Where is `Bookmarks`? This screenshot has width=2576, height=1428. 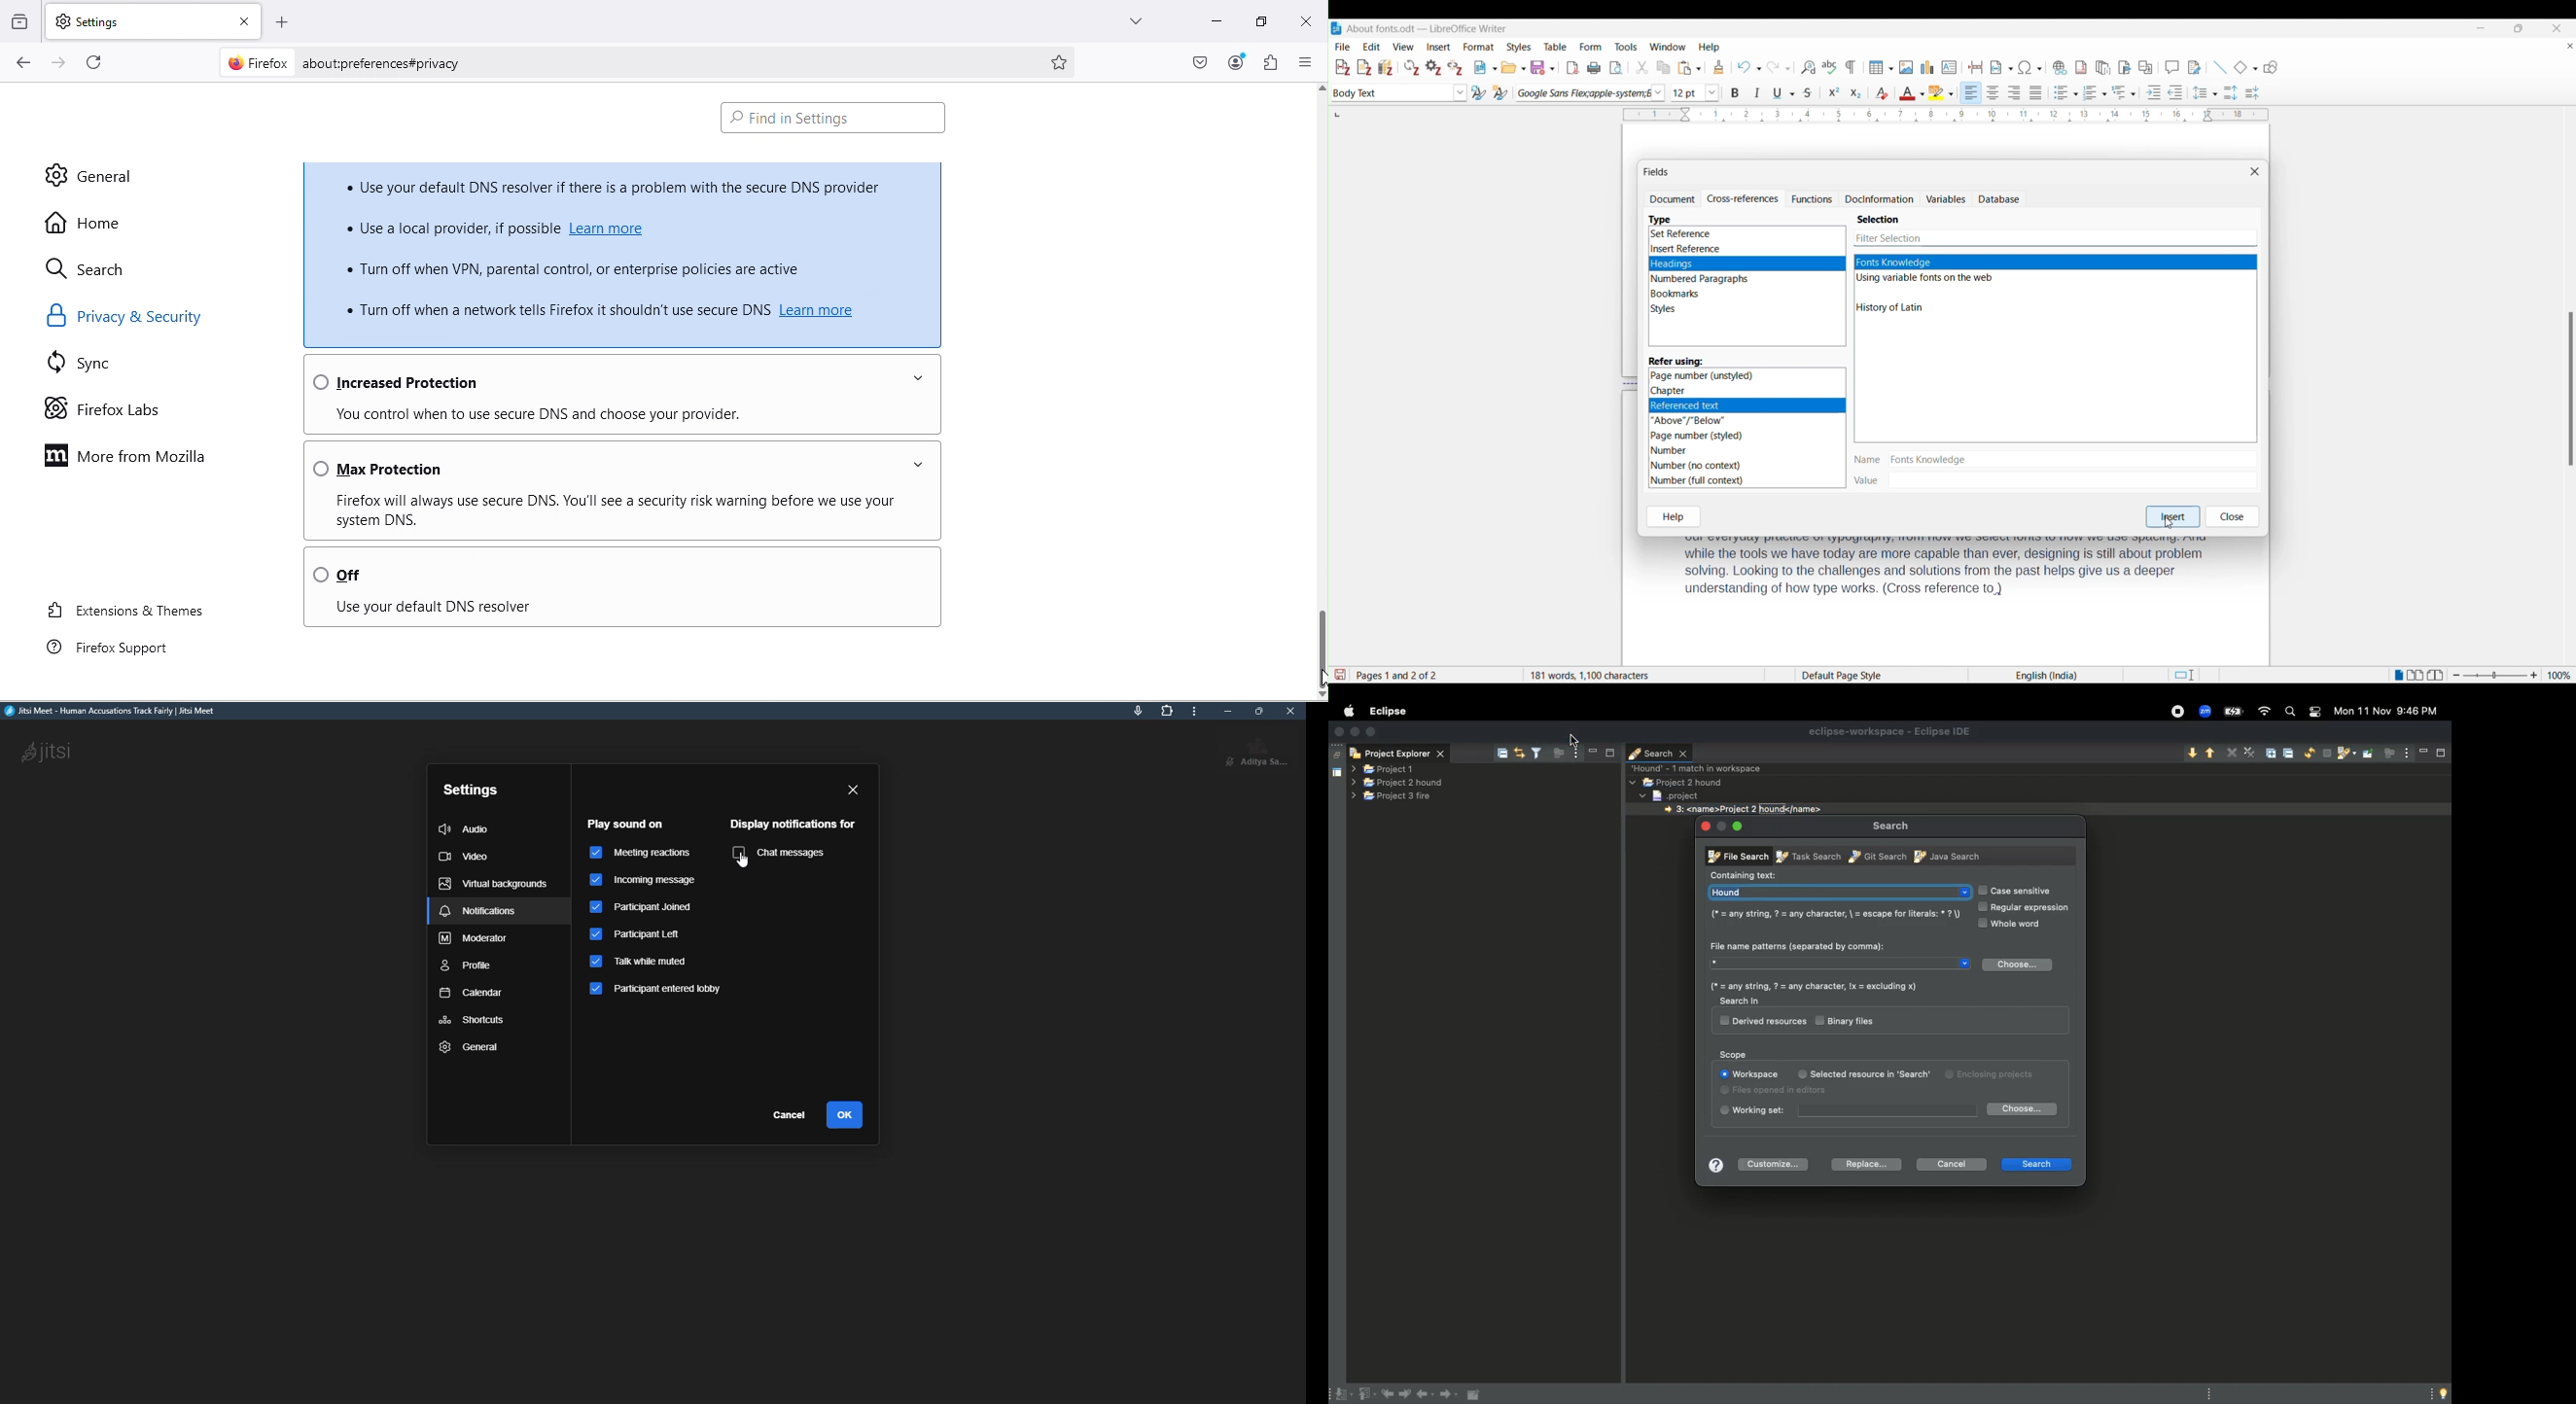
Bookmarks is located at coordinates (1676, 294).